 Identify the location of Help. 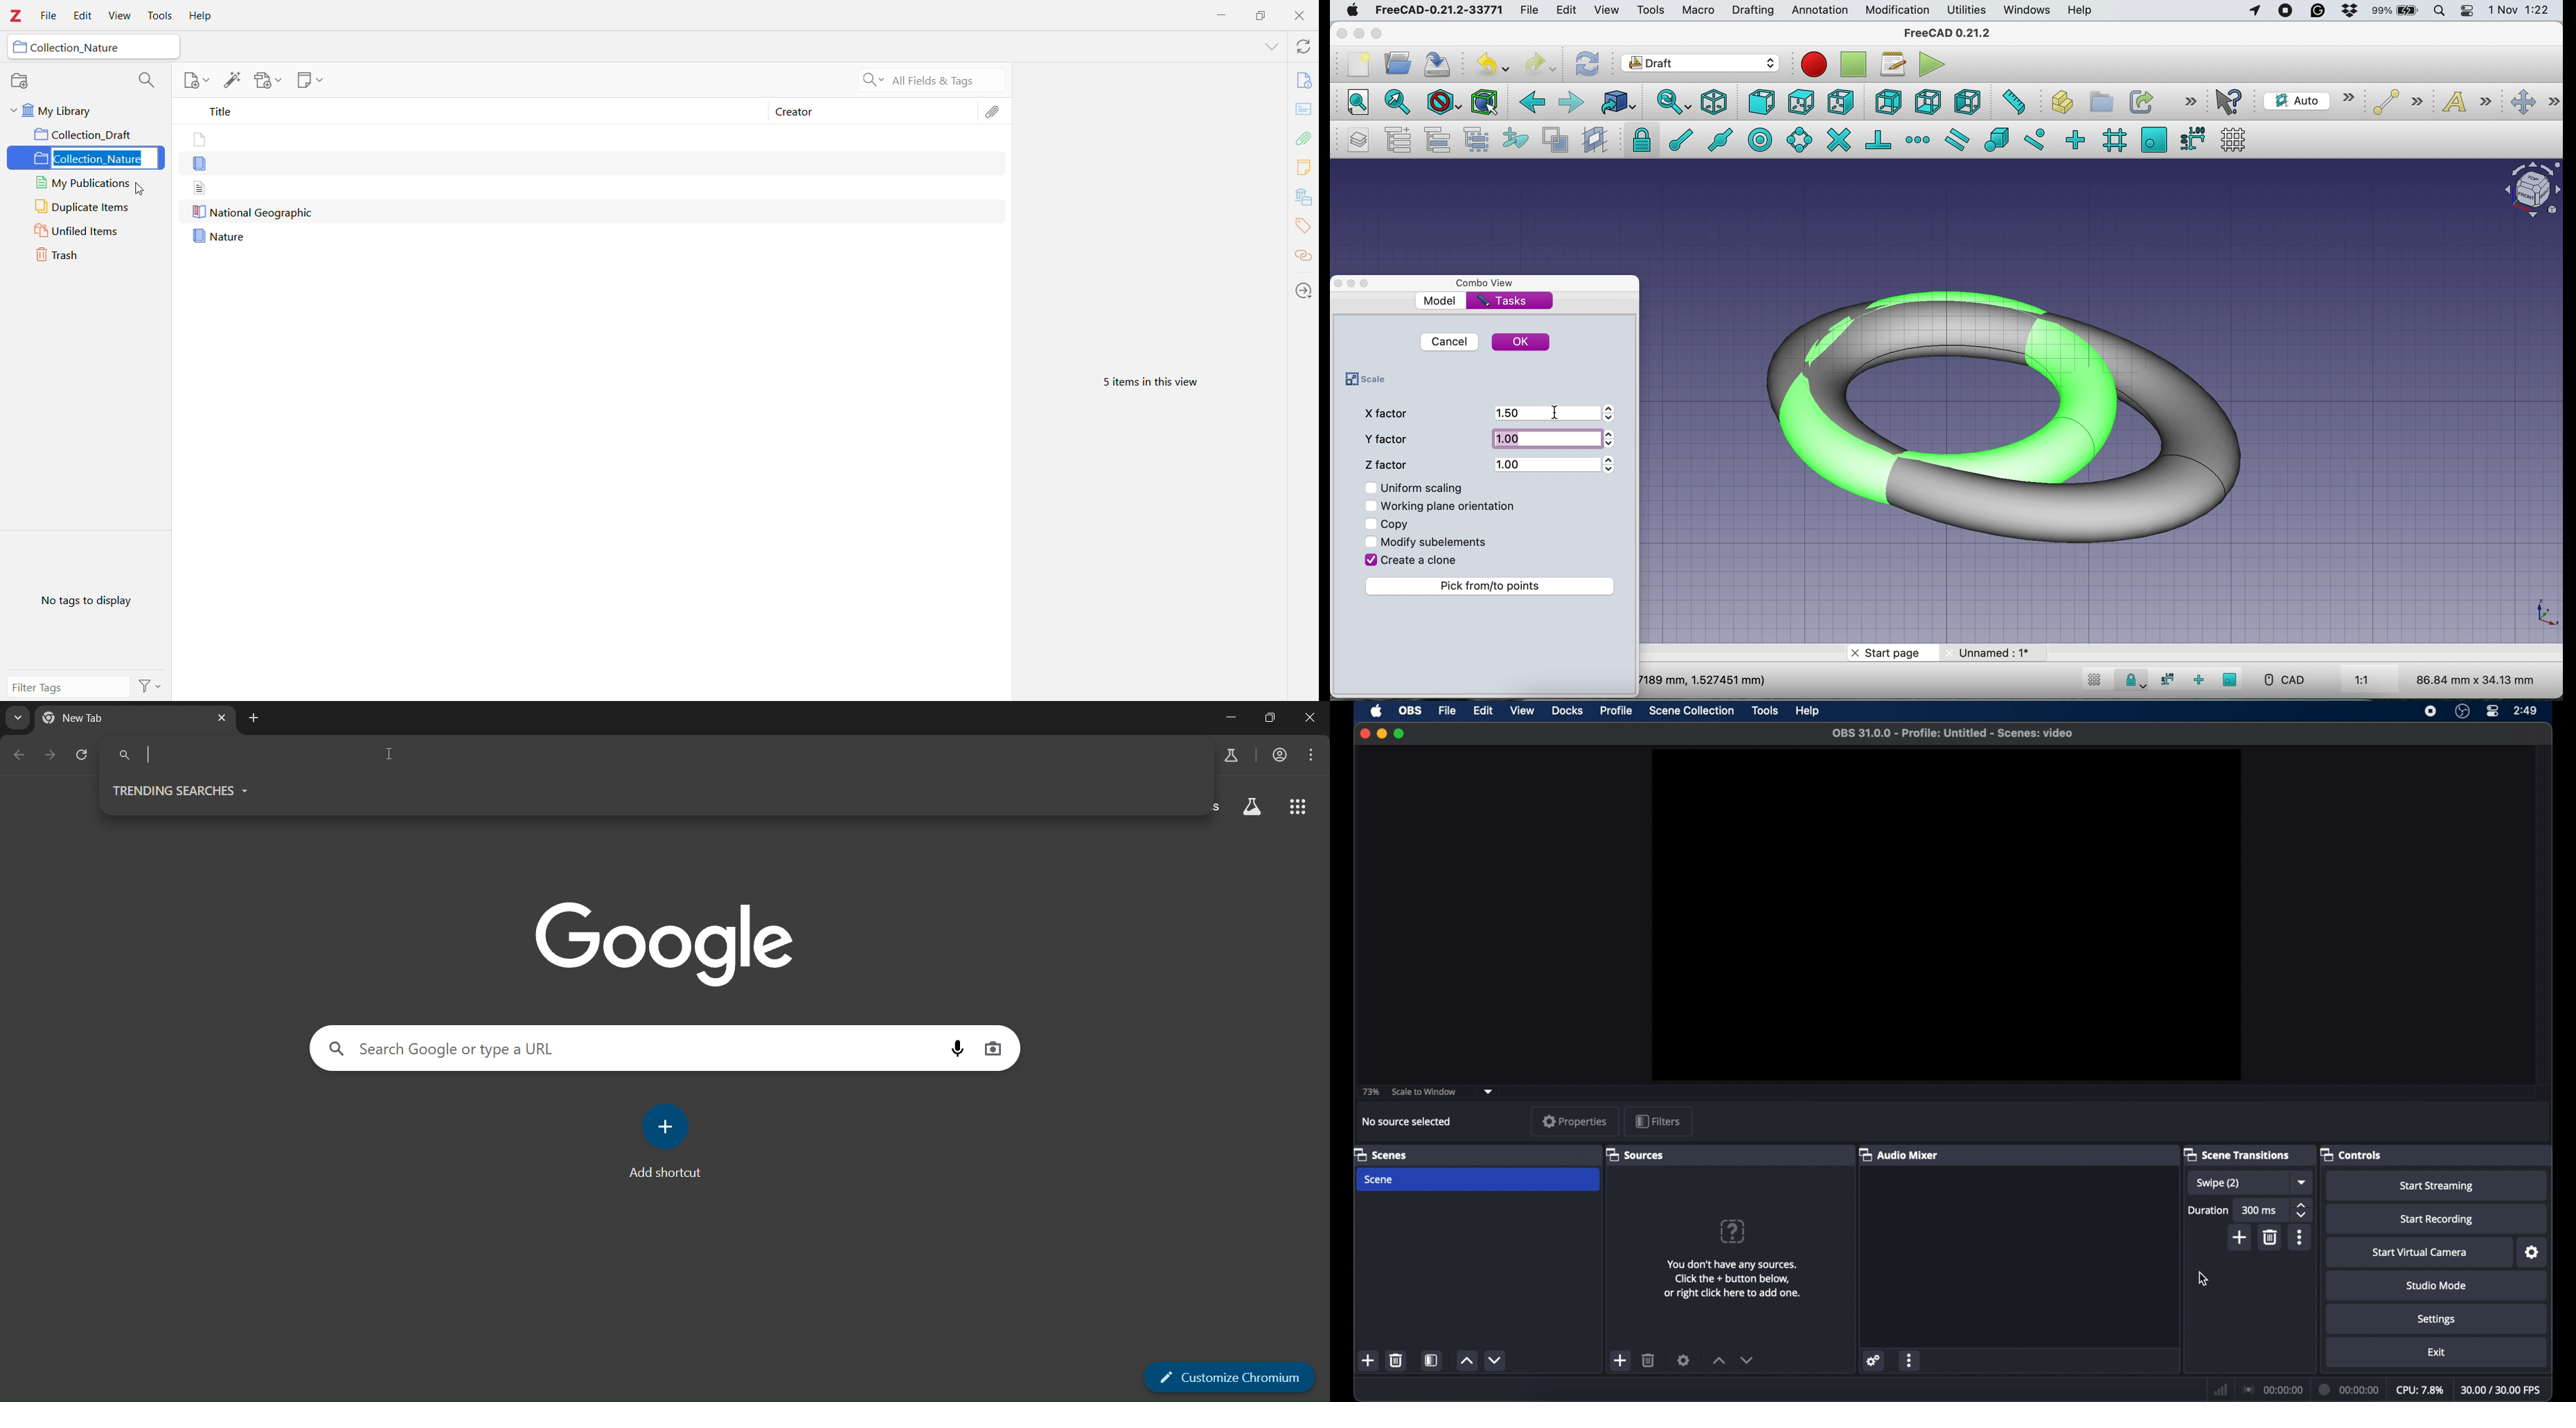
(204, 16).